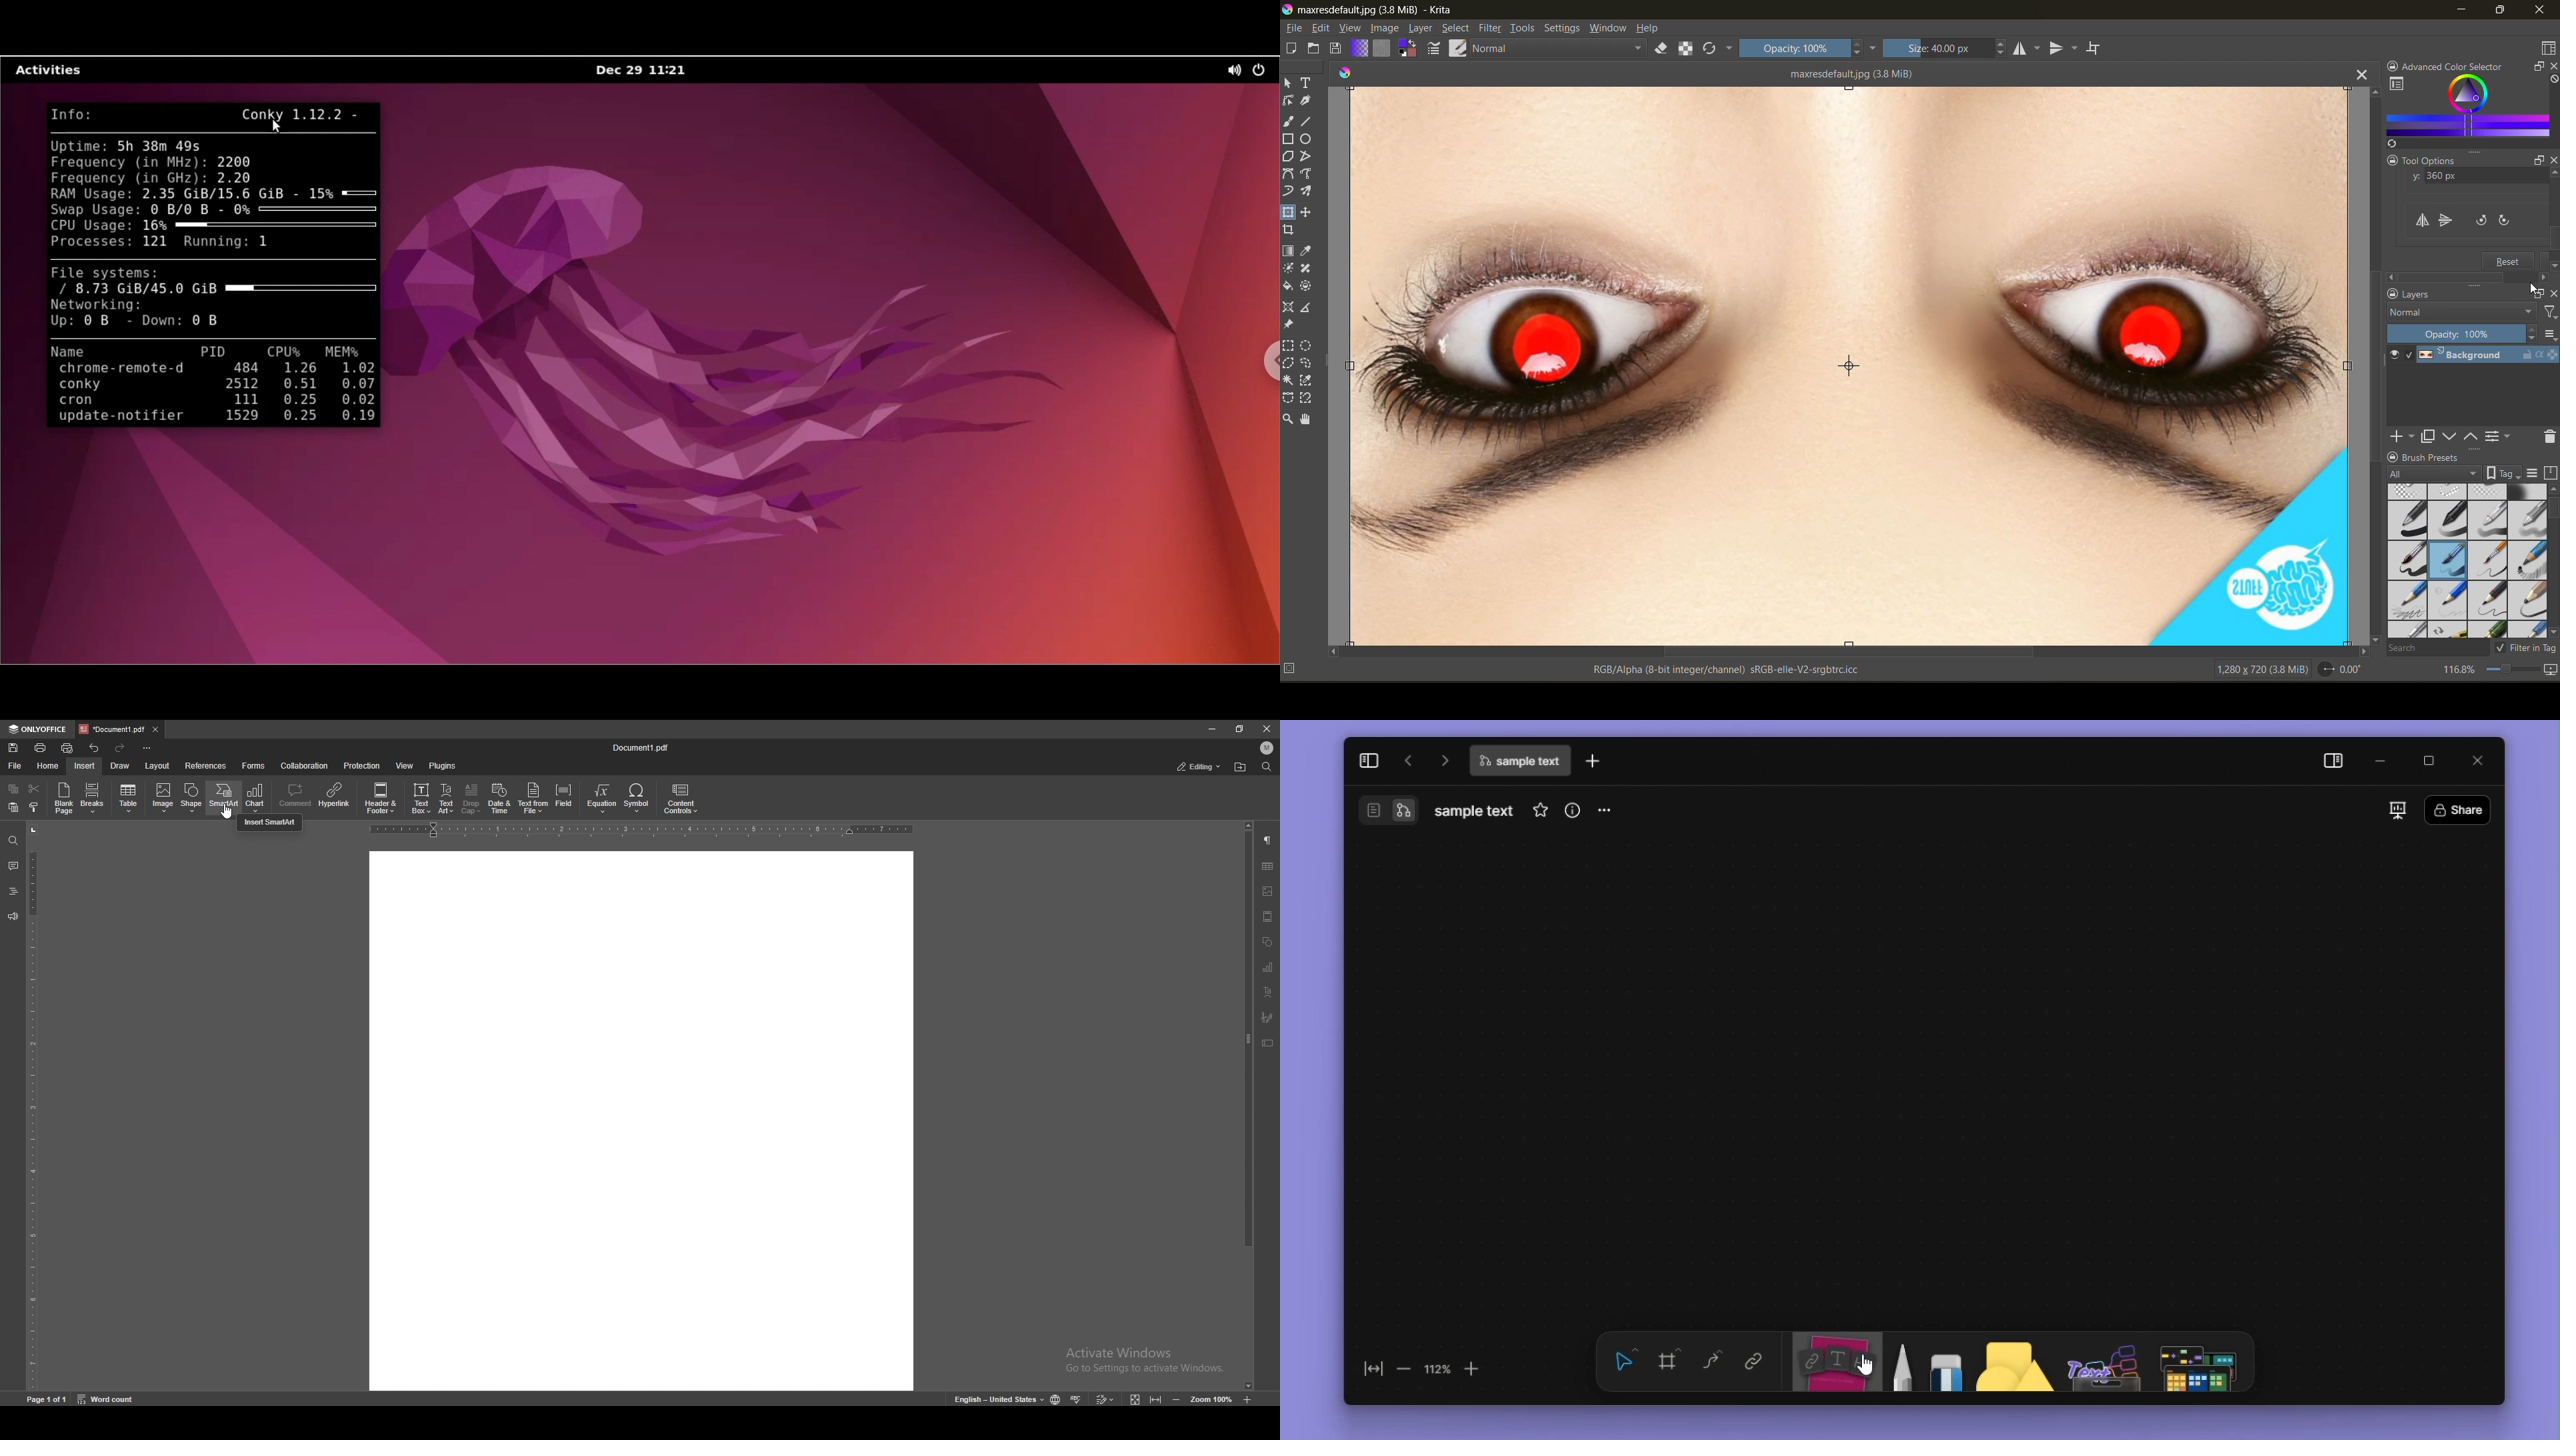 This screenshot has width=2576, height=1456. What do you see at coordinates (1267, 891) in the screenshot?
I see `image` at bounding box center [1267, 891].